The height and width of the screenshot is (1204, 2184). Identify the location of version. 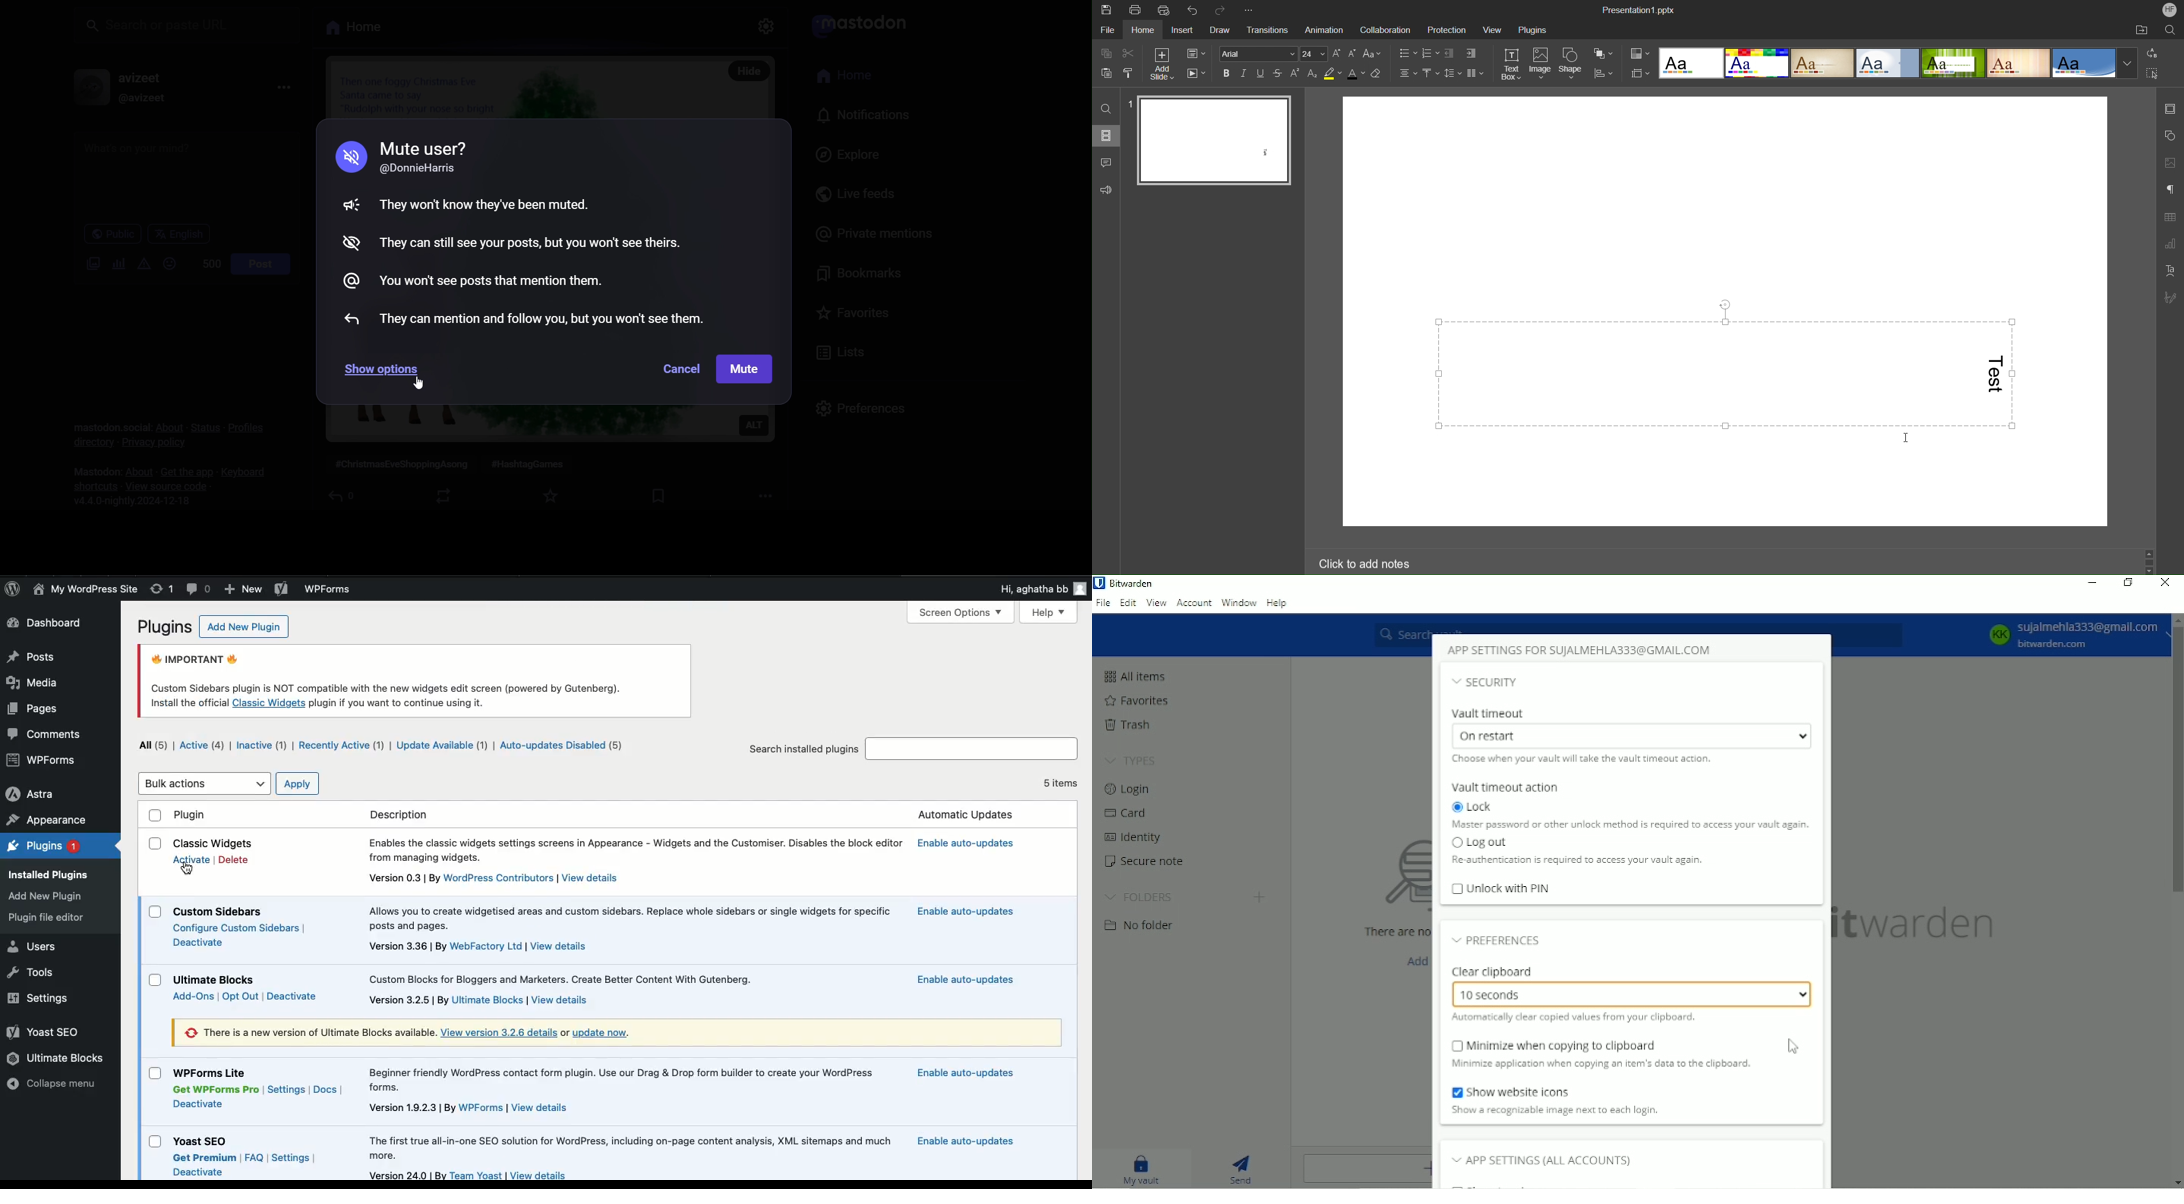
(412, 1108).